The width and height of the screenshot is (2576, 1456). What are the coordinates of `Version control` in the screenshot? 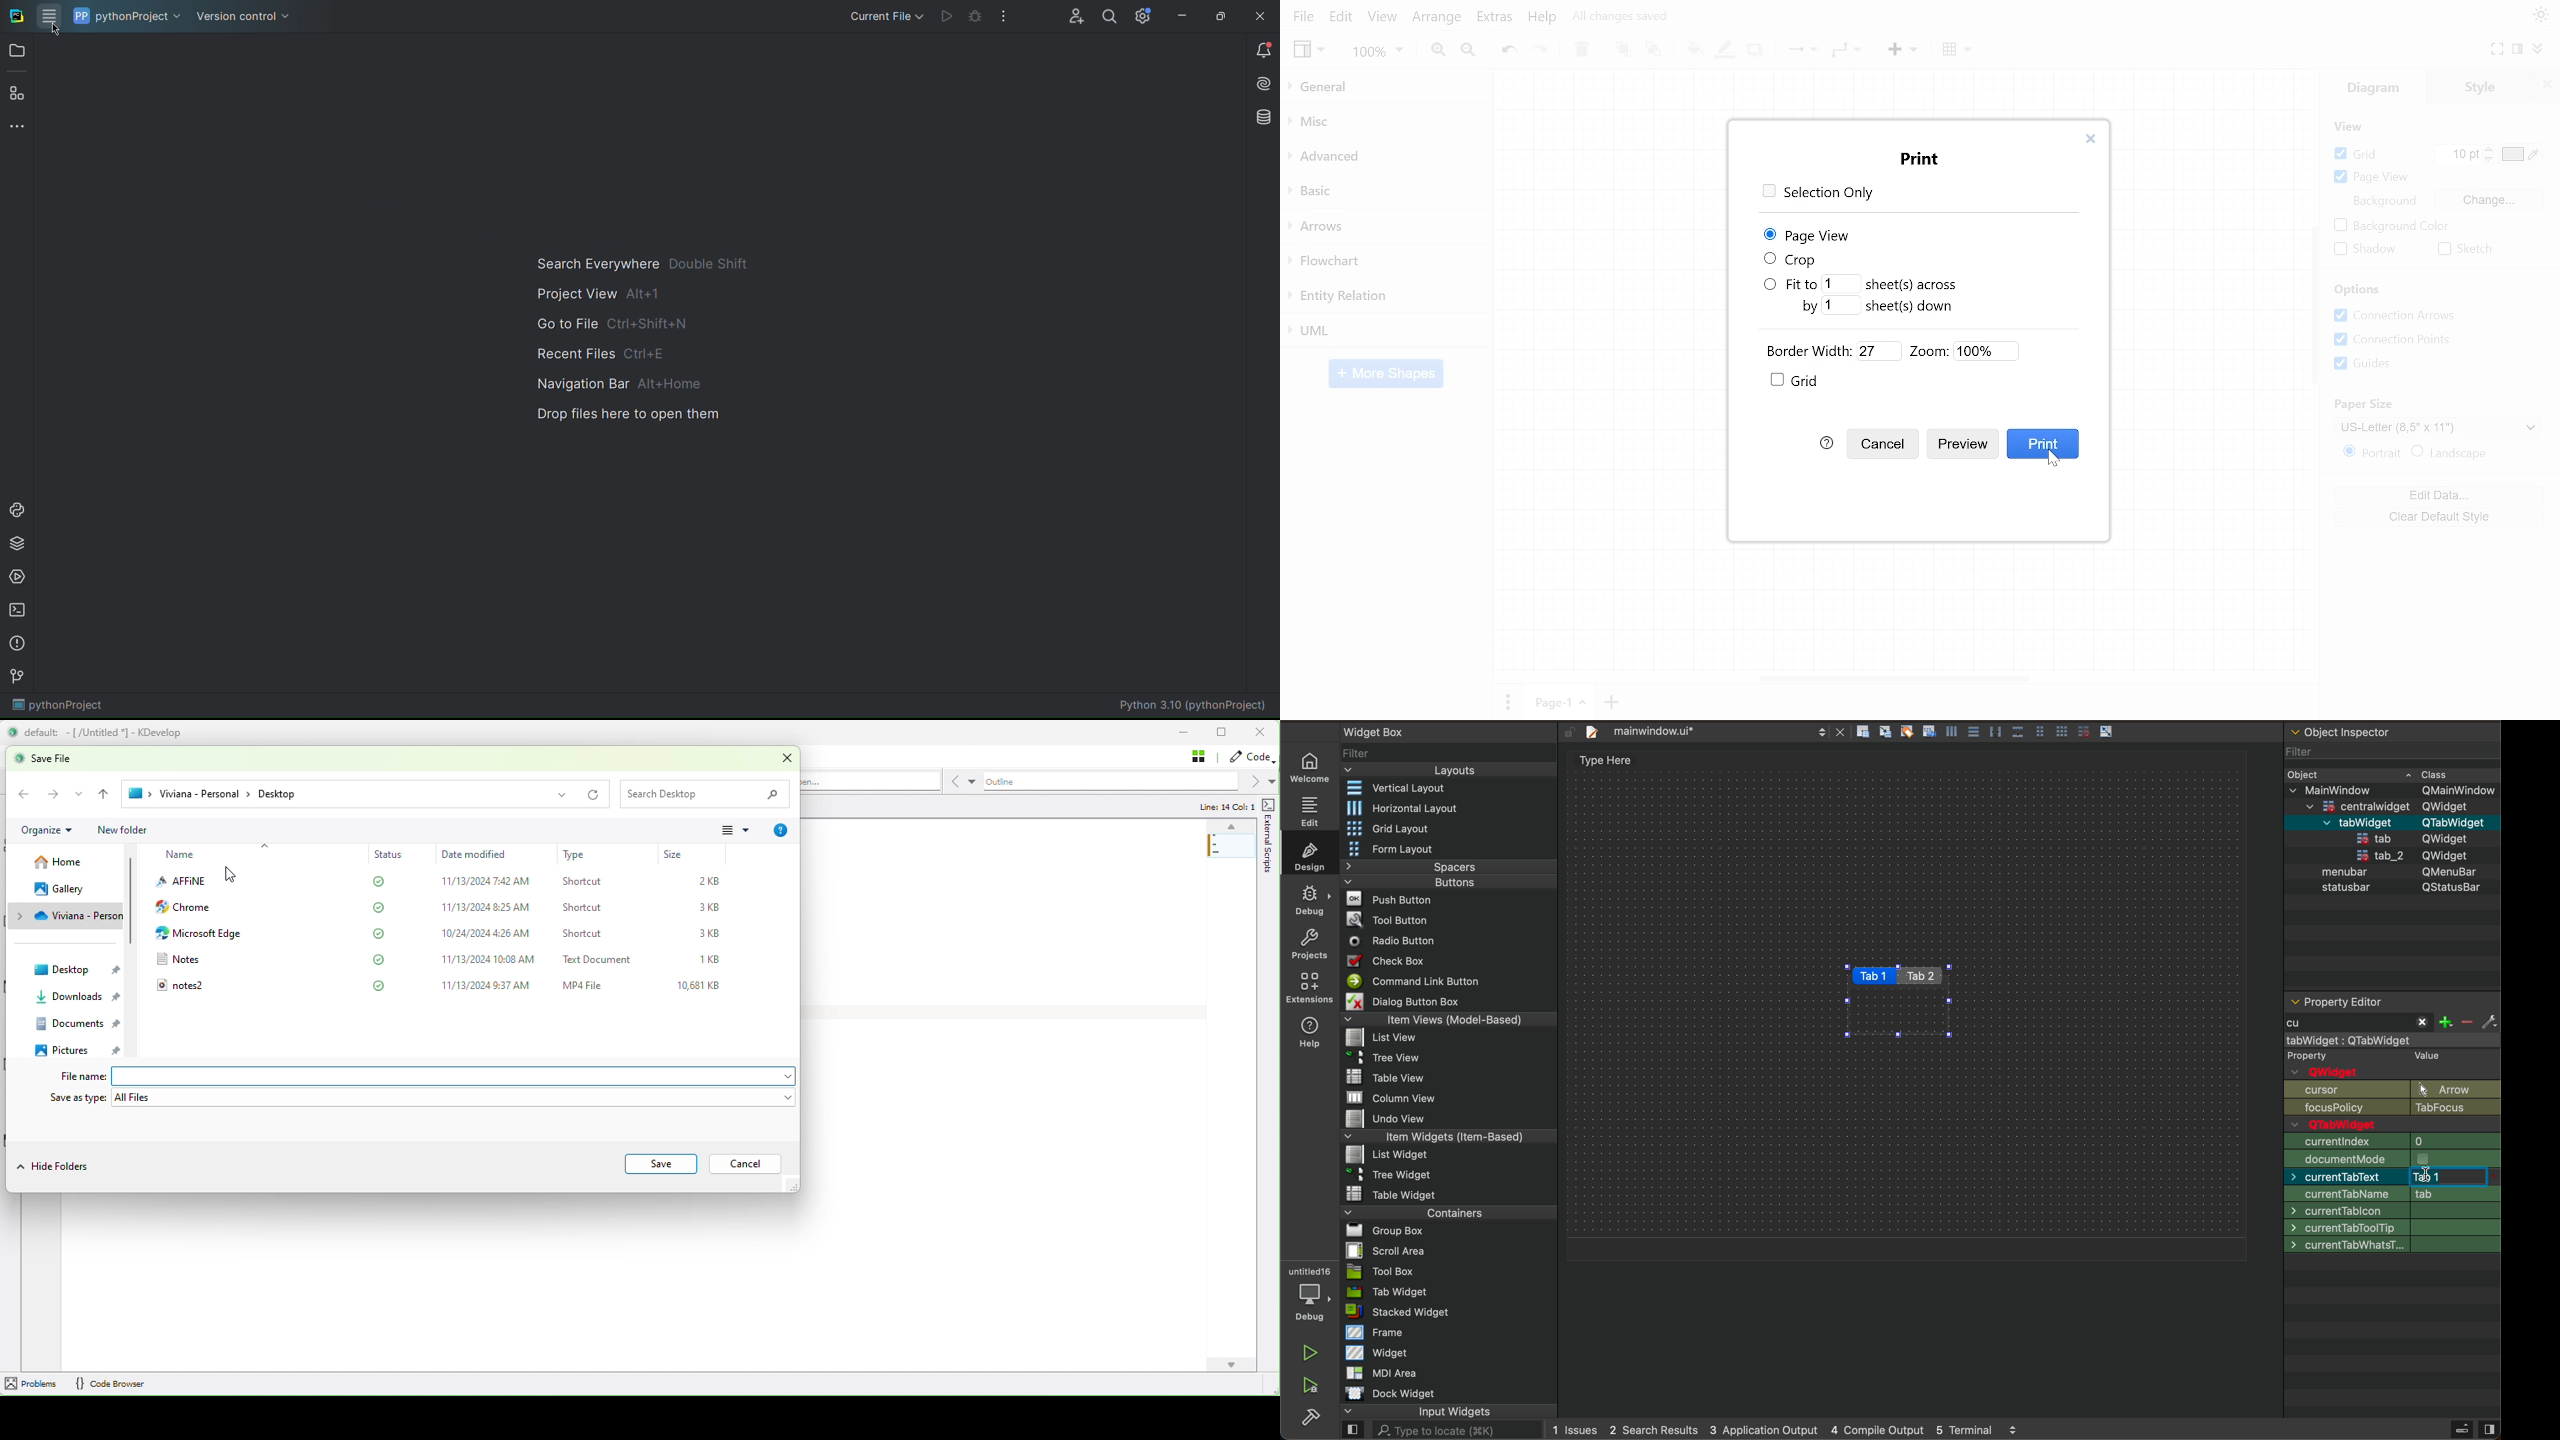 It's located at (245, 15).